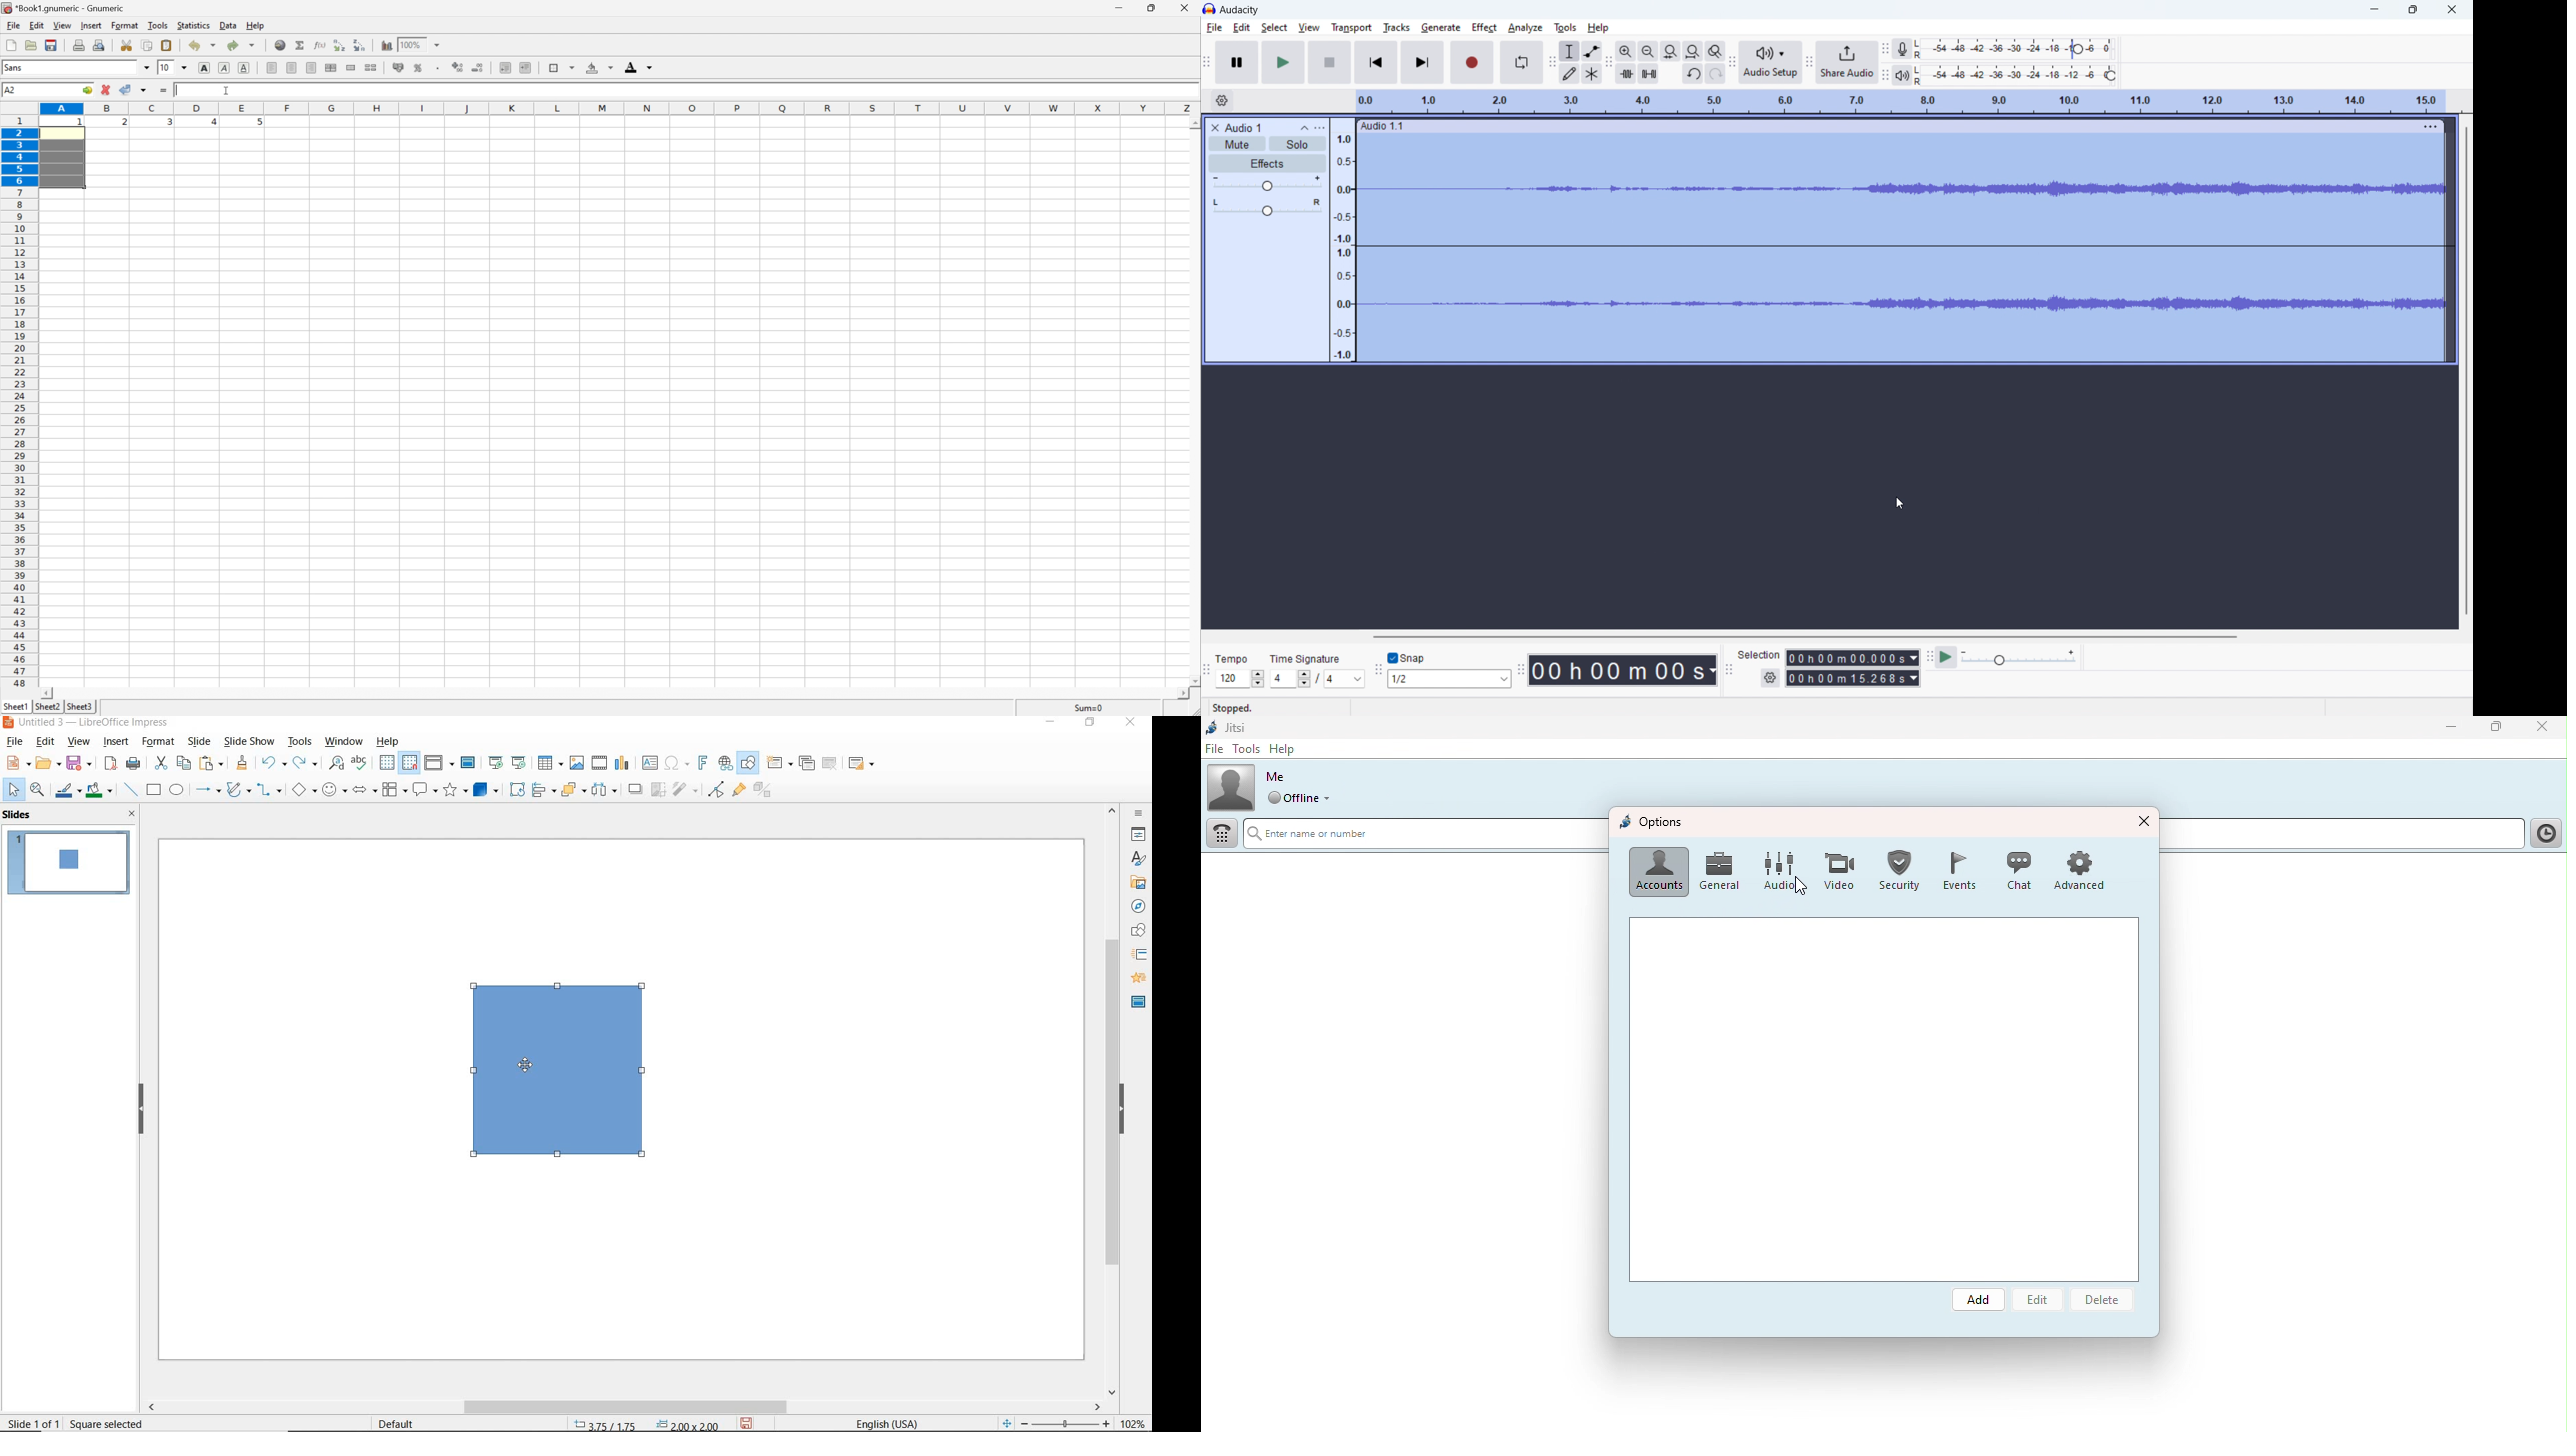  What do you see at coordinates (1609, 62) in the screenshot?
I see `edit toolbar` at bounding box center [1609, 62].